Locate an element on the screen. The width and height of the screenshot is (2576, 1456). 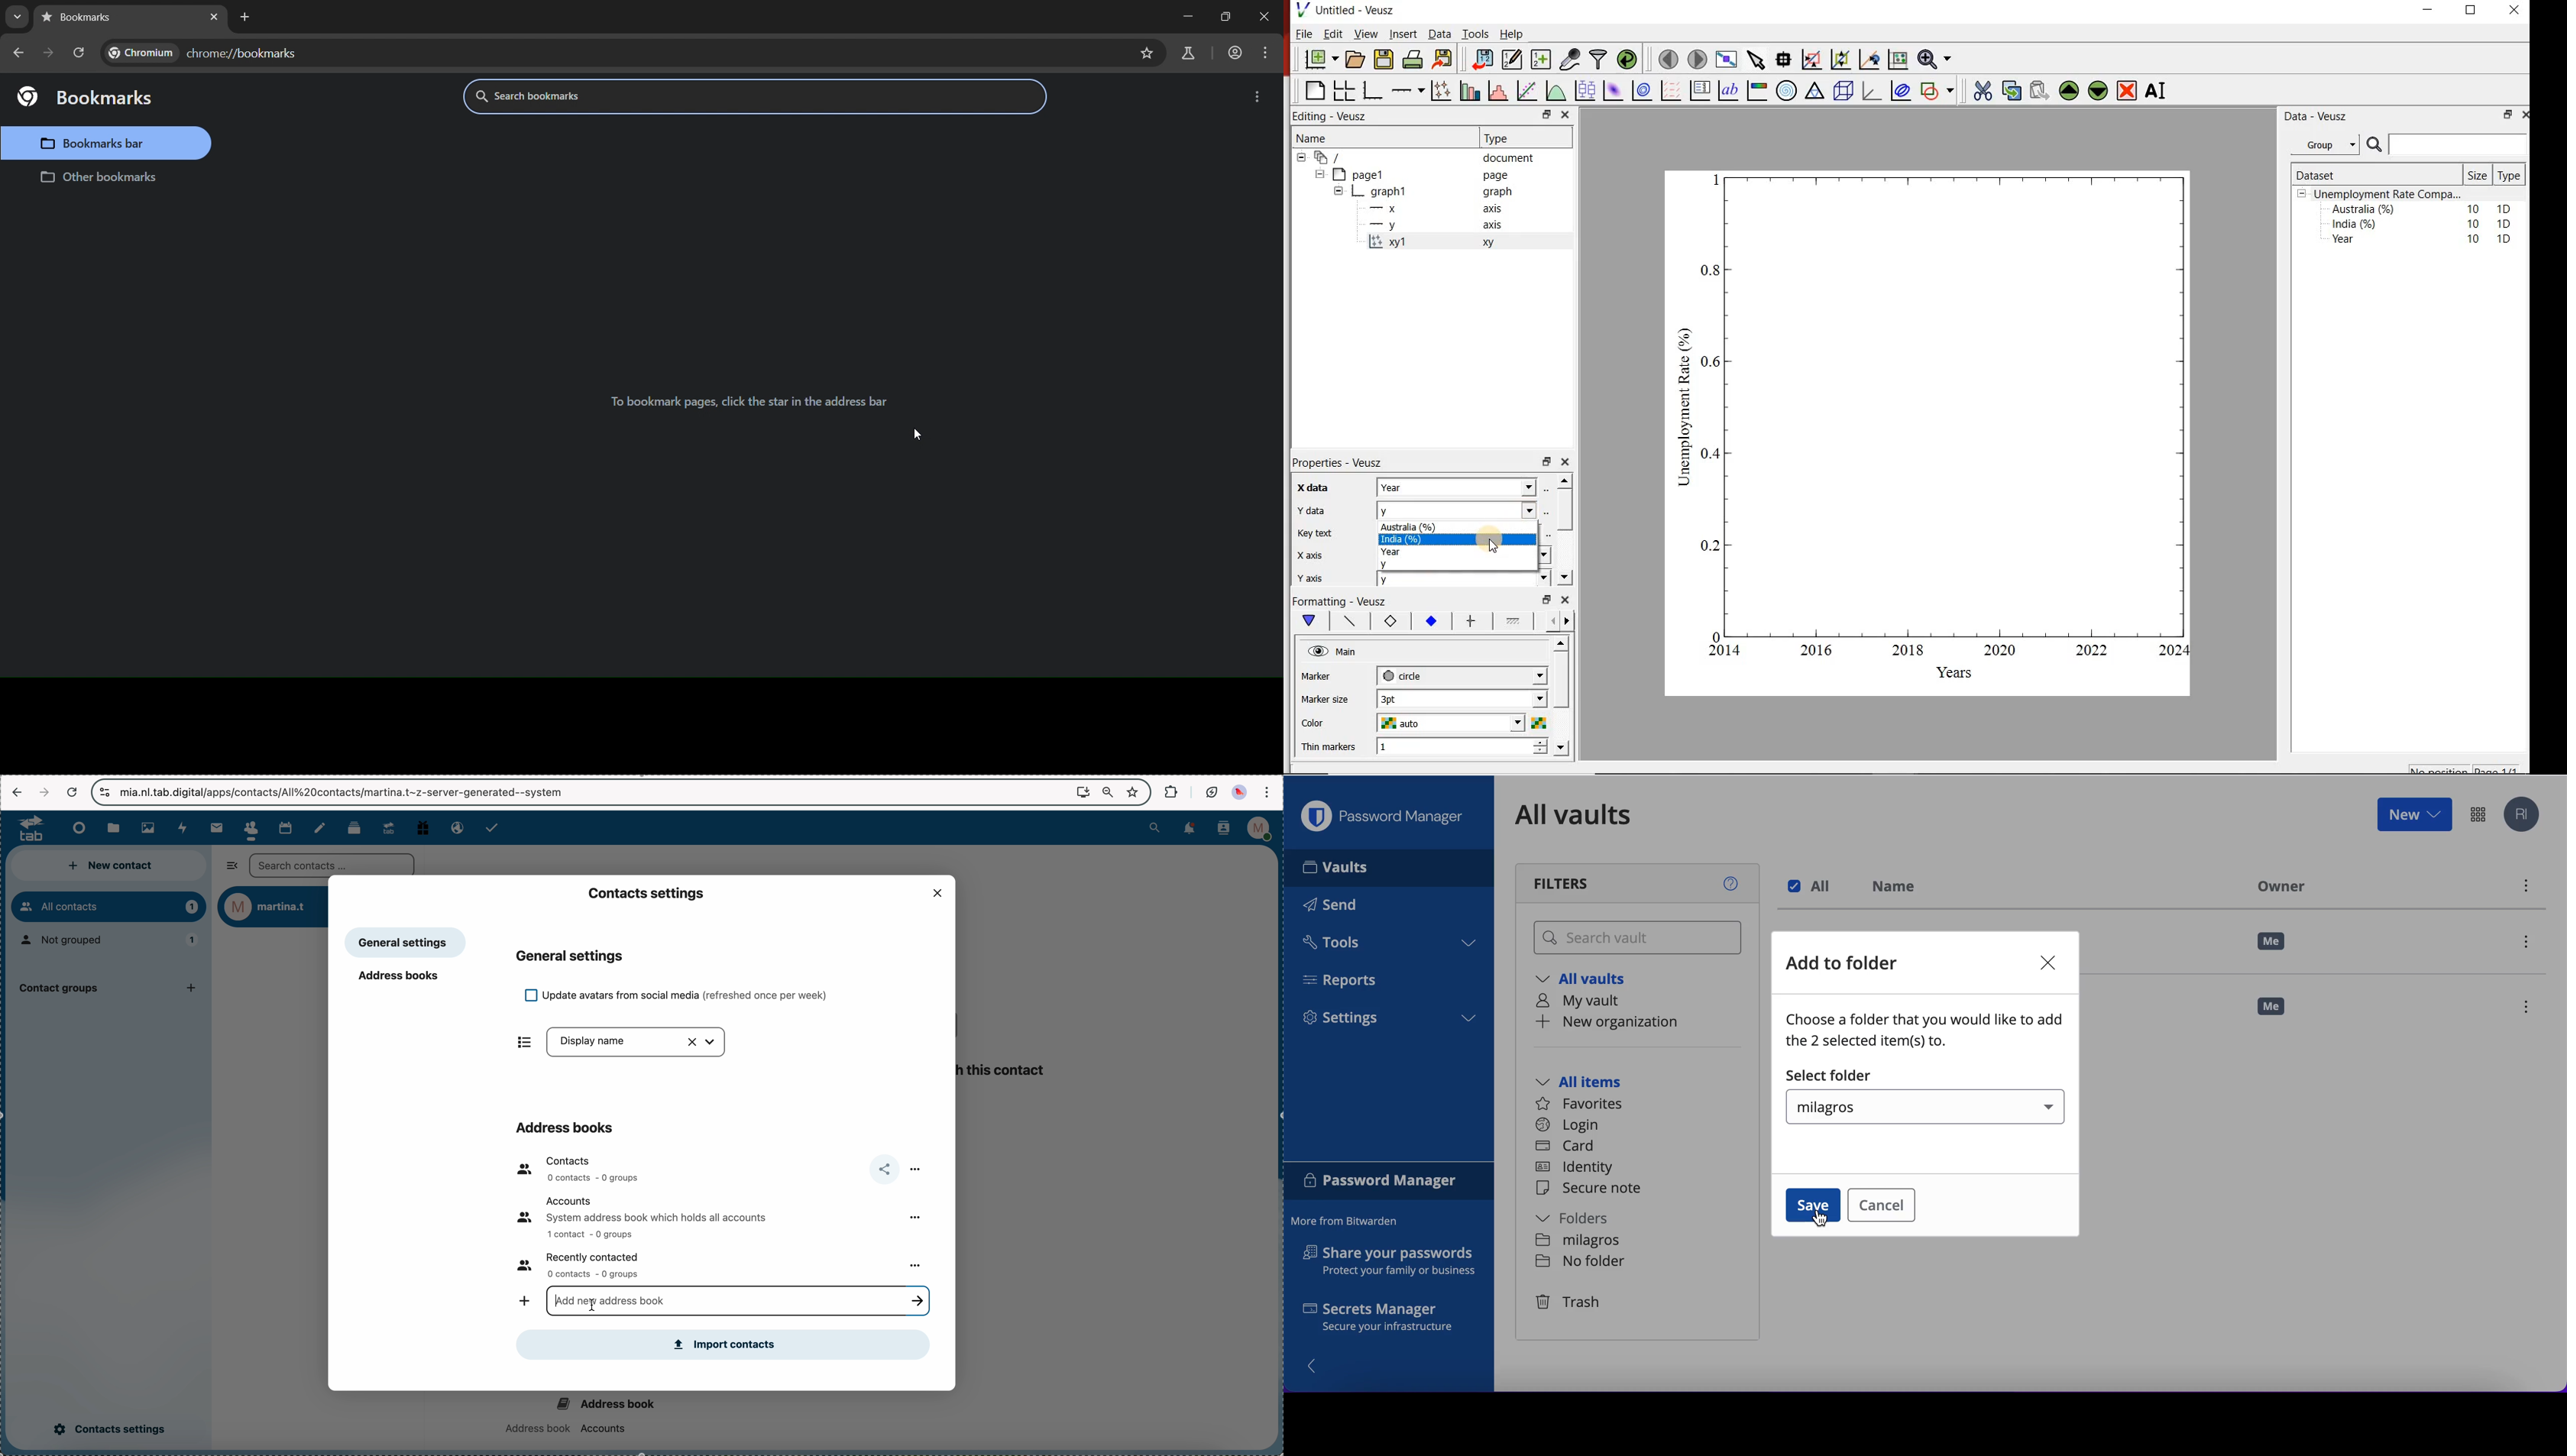
move down is located at coordinates (1564, 576).